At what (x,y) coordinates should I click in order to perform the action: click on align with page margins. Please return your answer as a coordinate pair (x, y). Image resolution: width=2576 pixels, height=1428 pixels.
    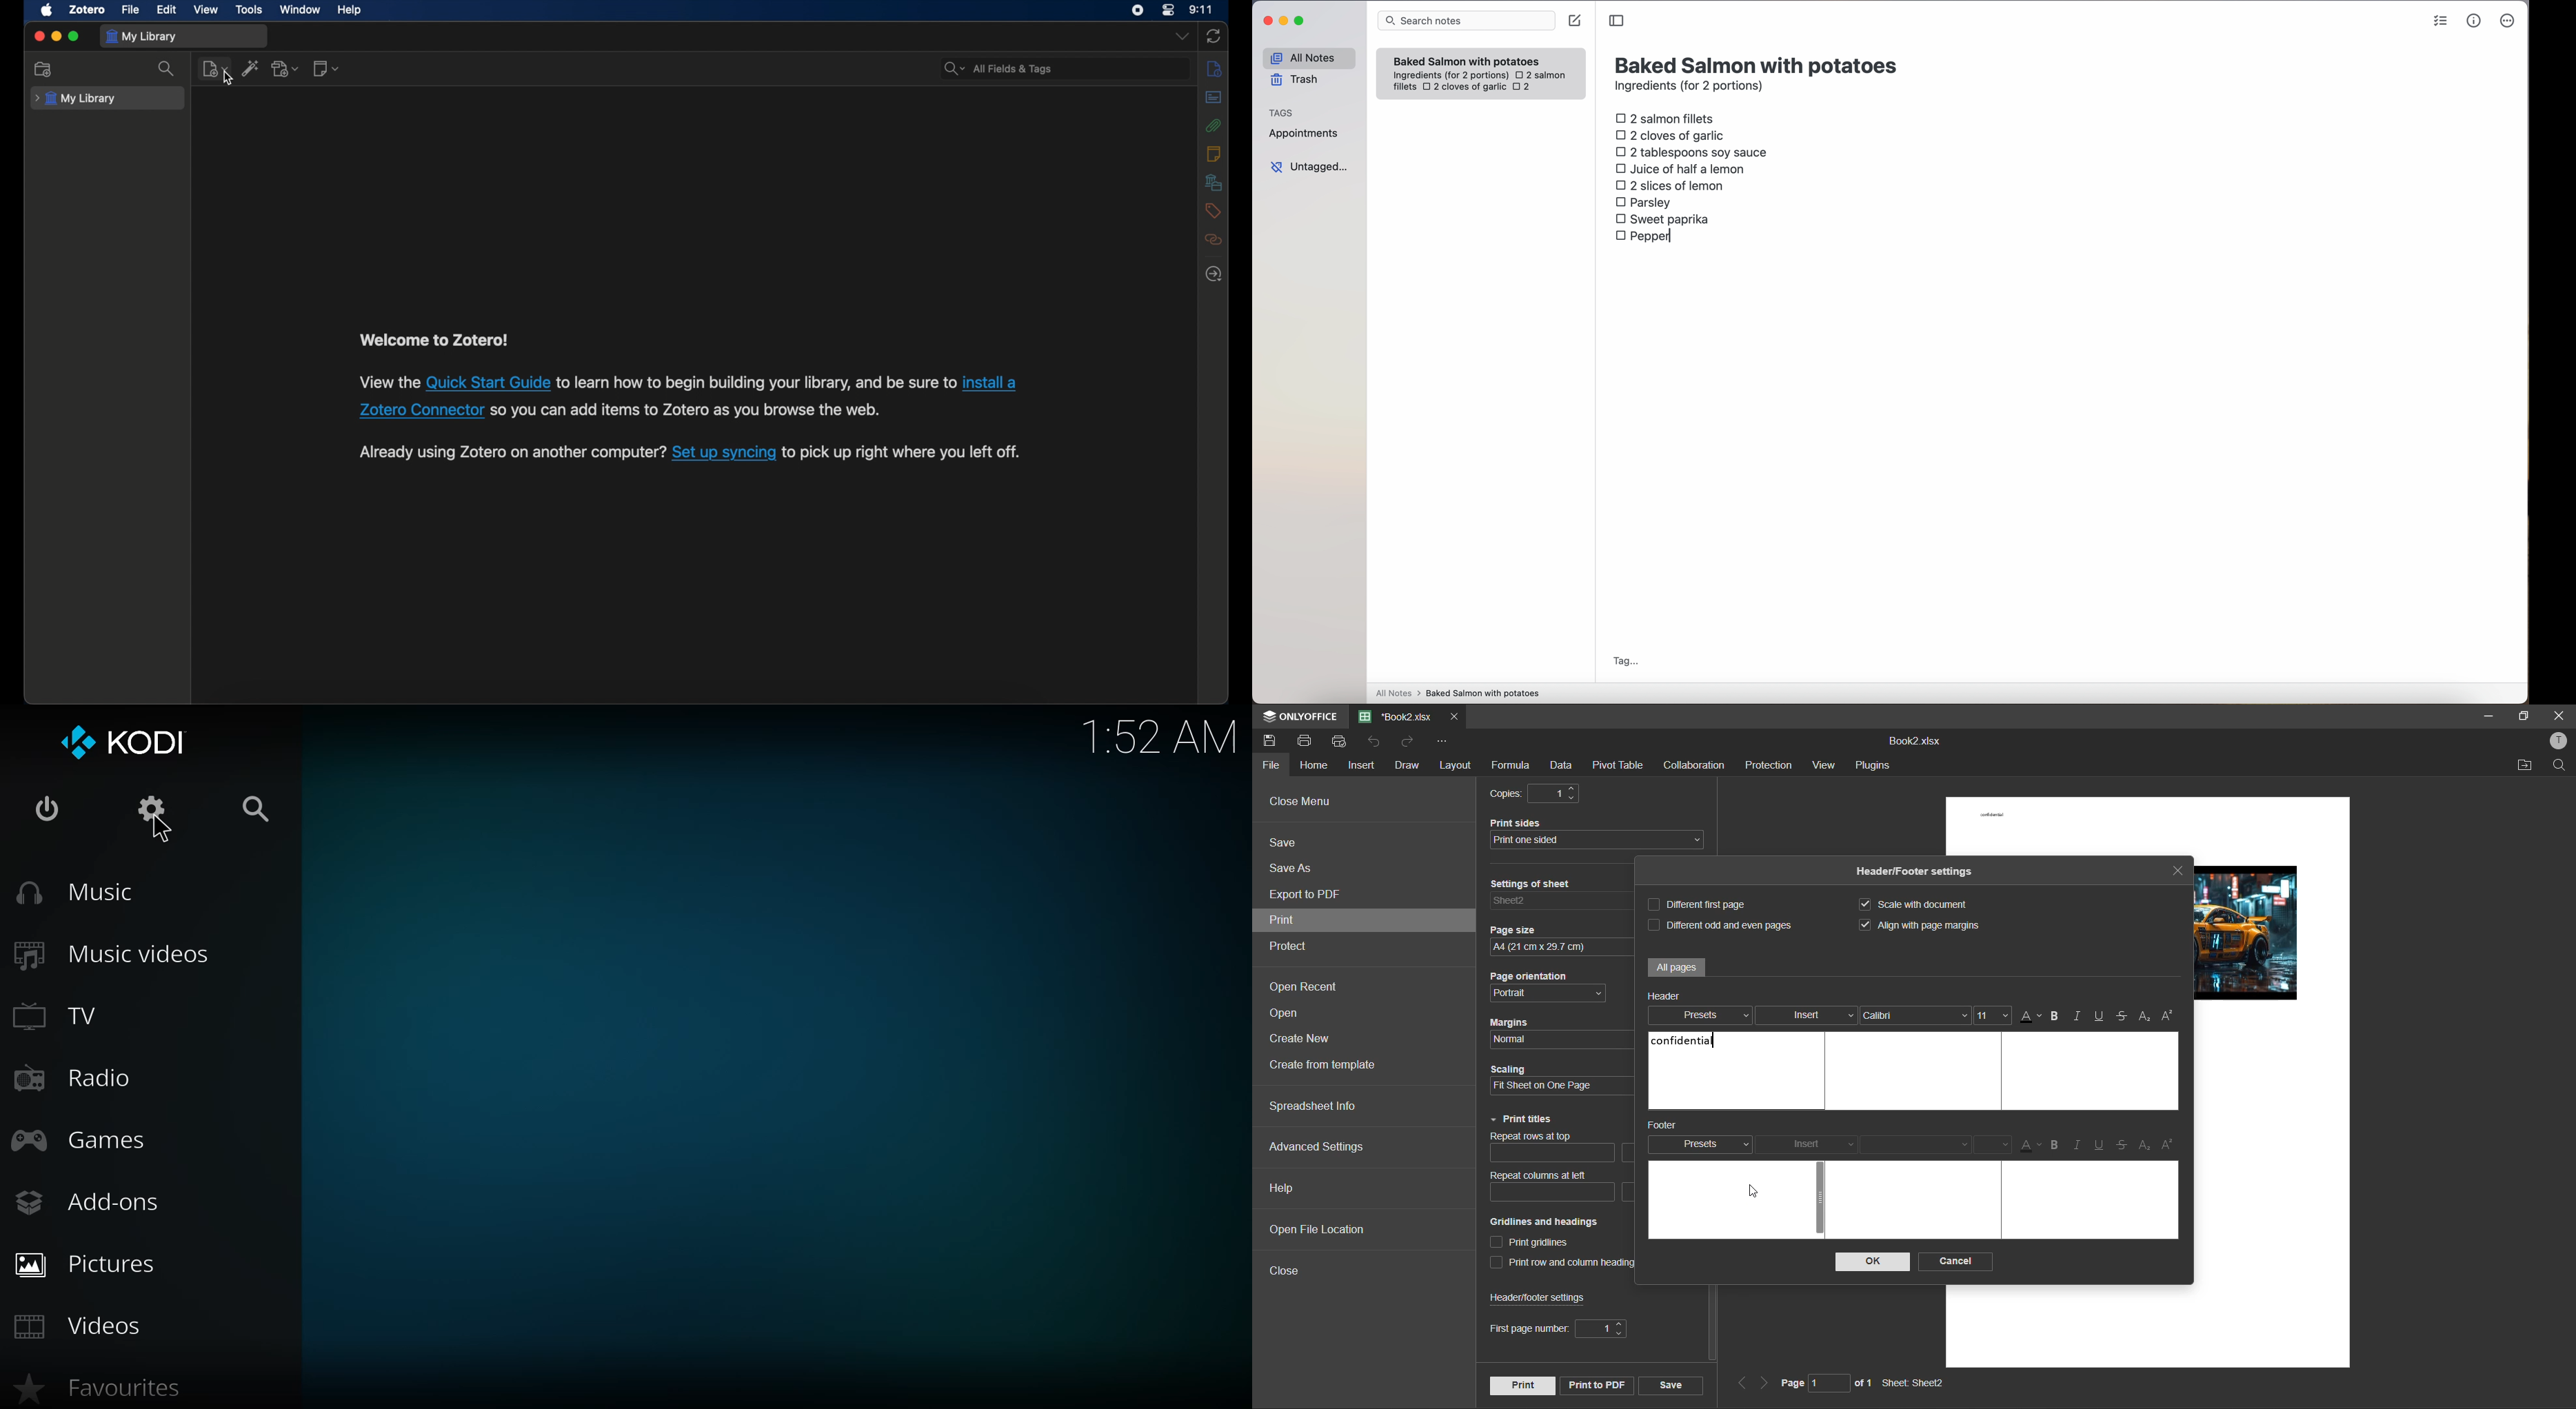
    Looking at the image, I should click on (1919, 924).